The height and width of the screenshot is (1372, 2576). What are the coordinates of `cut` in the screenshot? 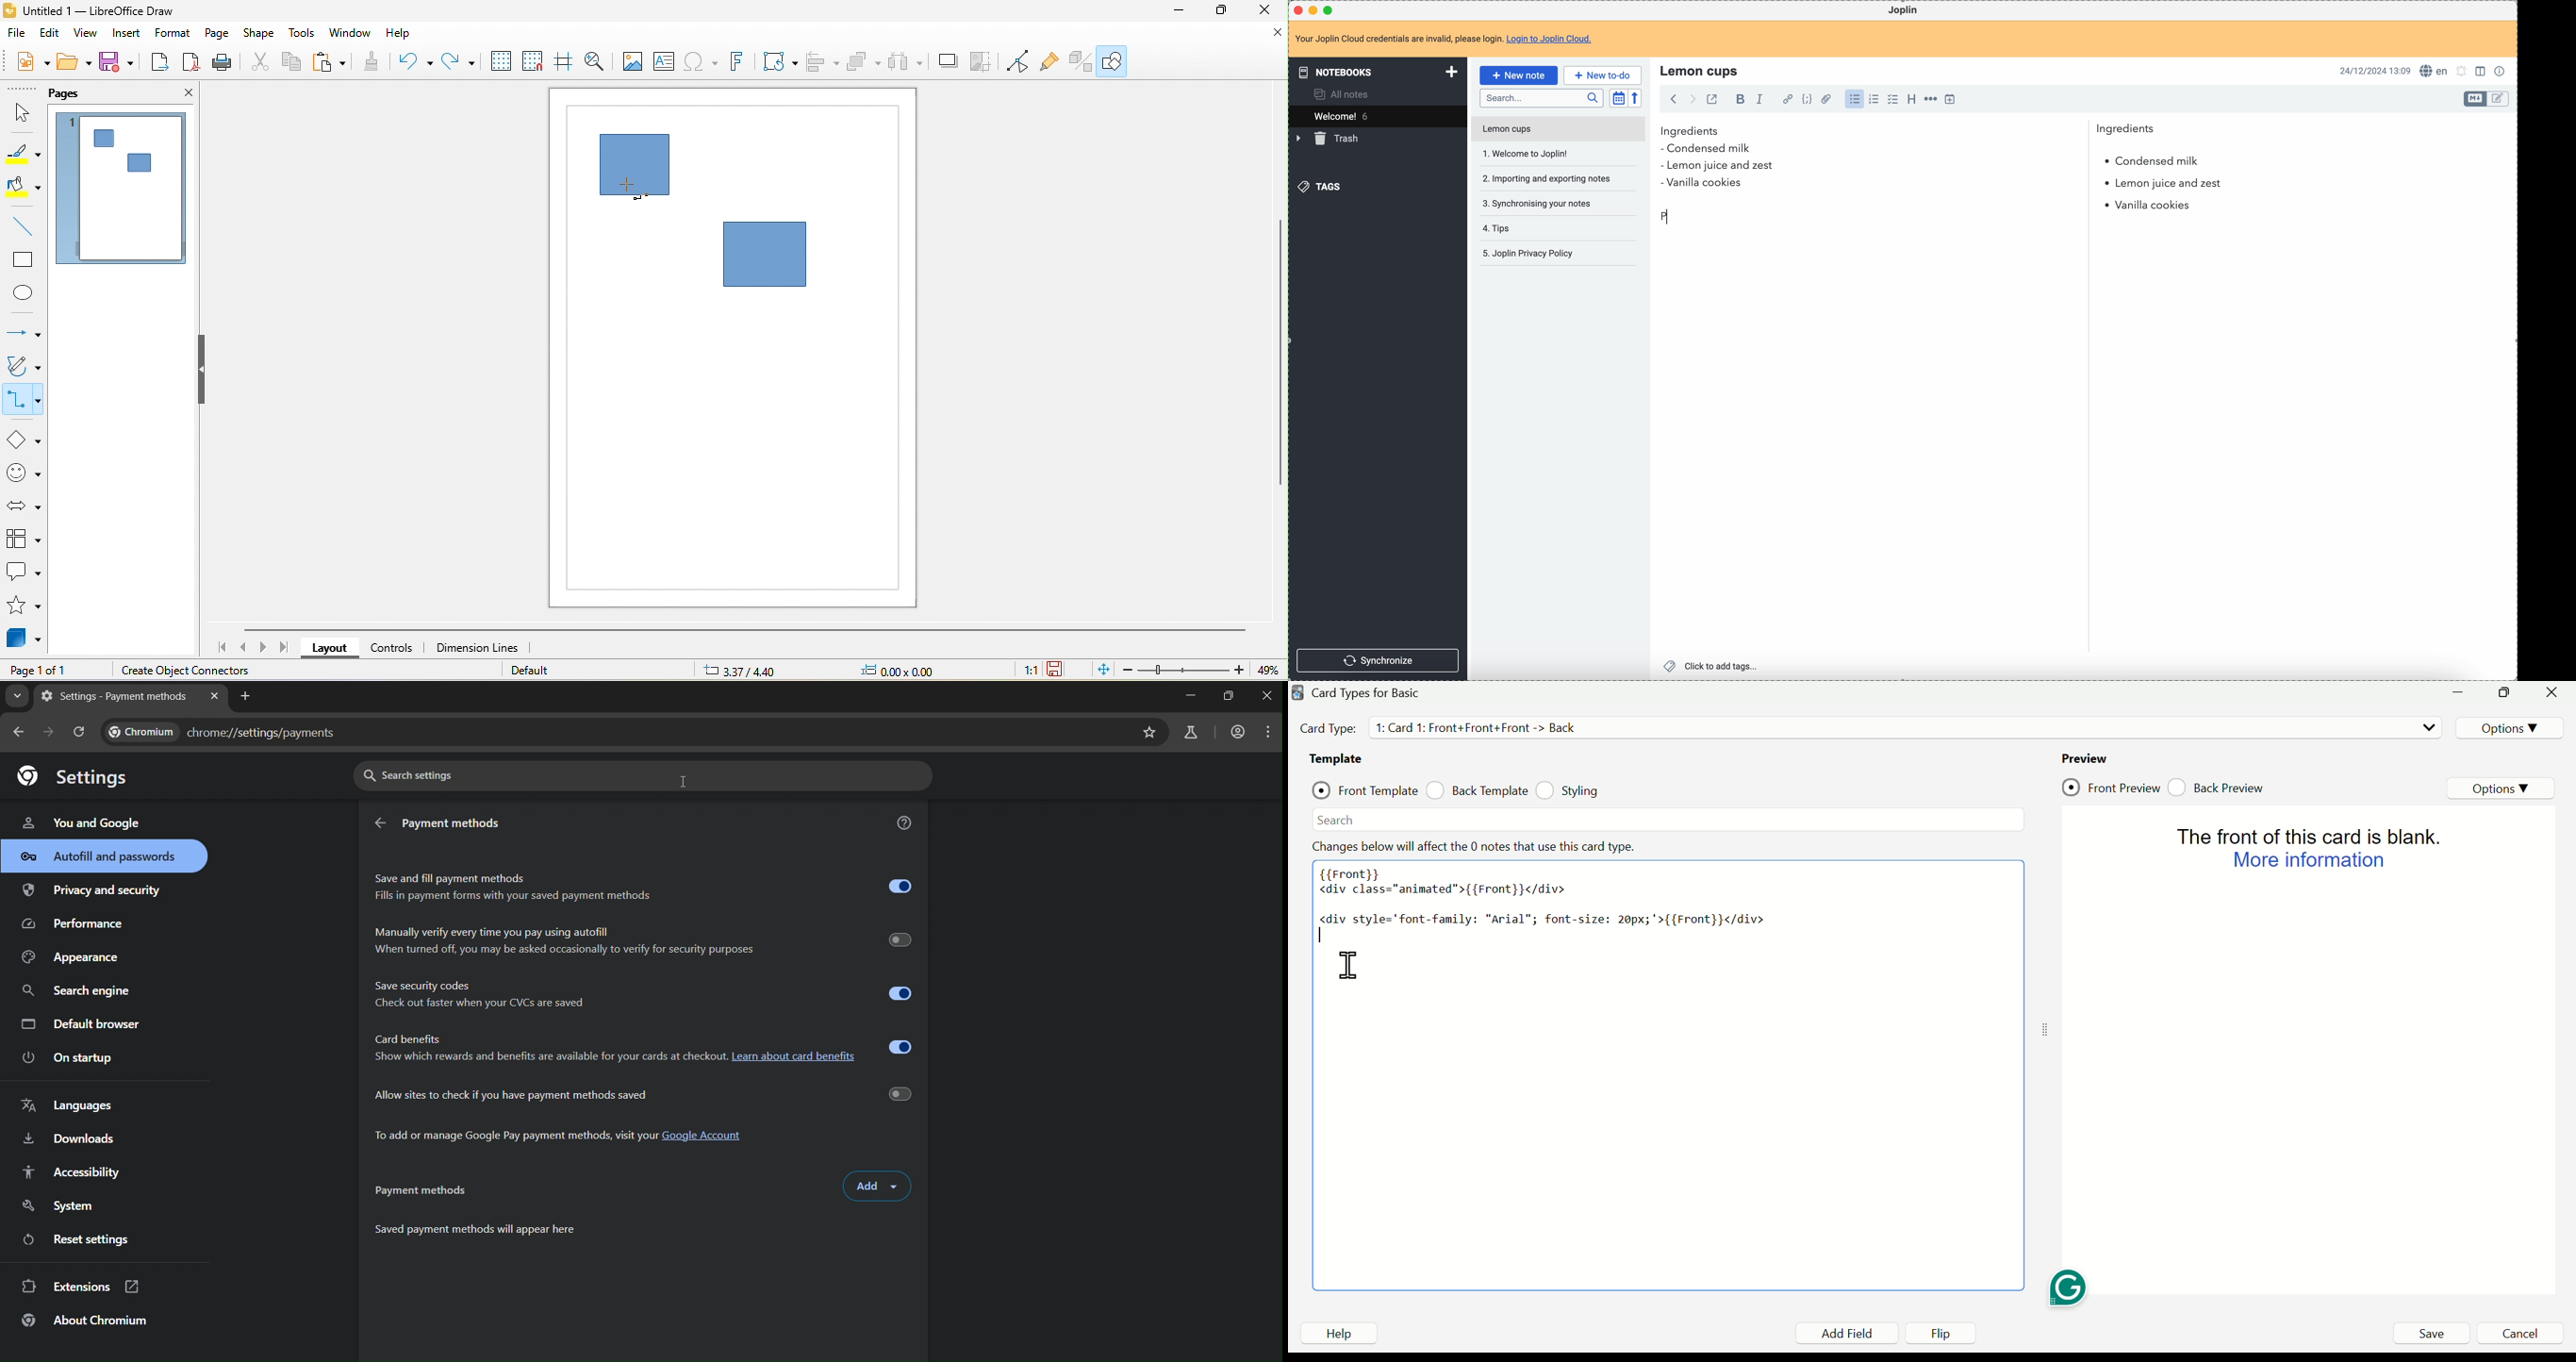 It's located at (259, 63).